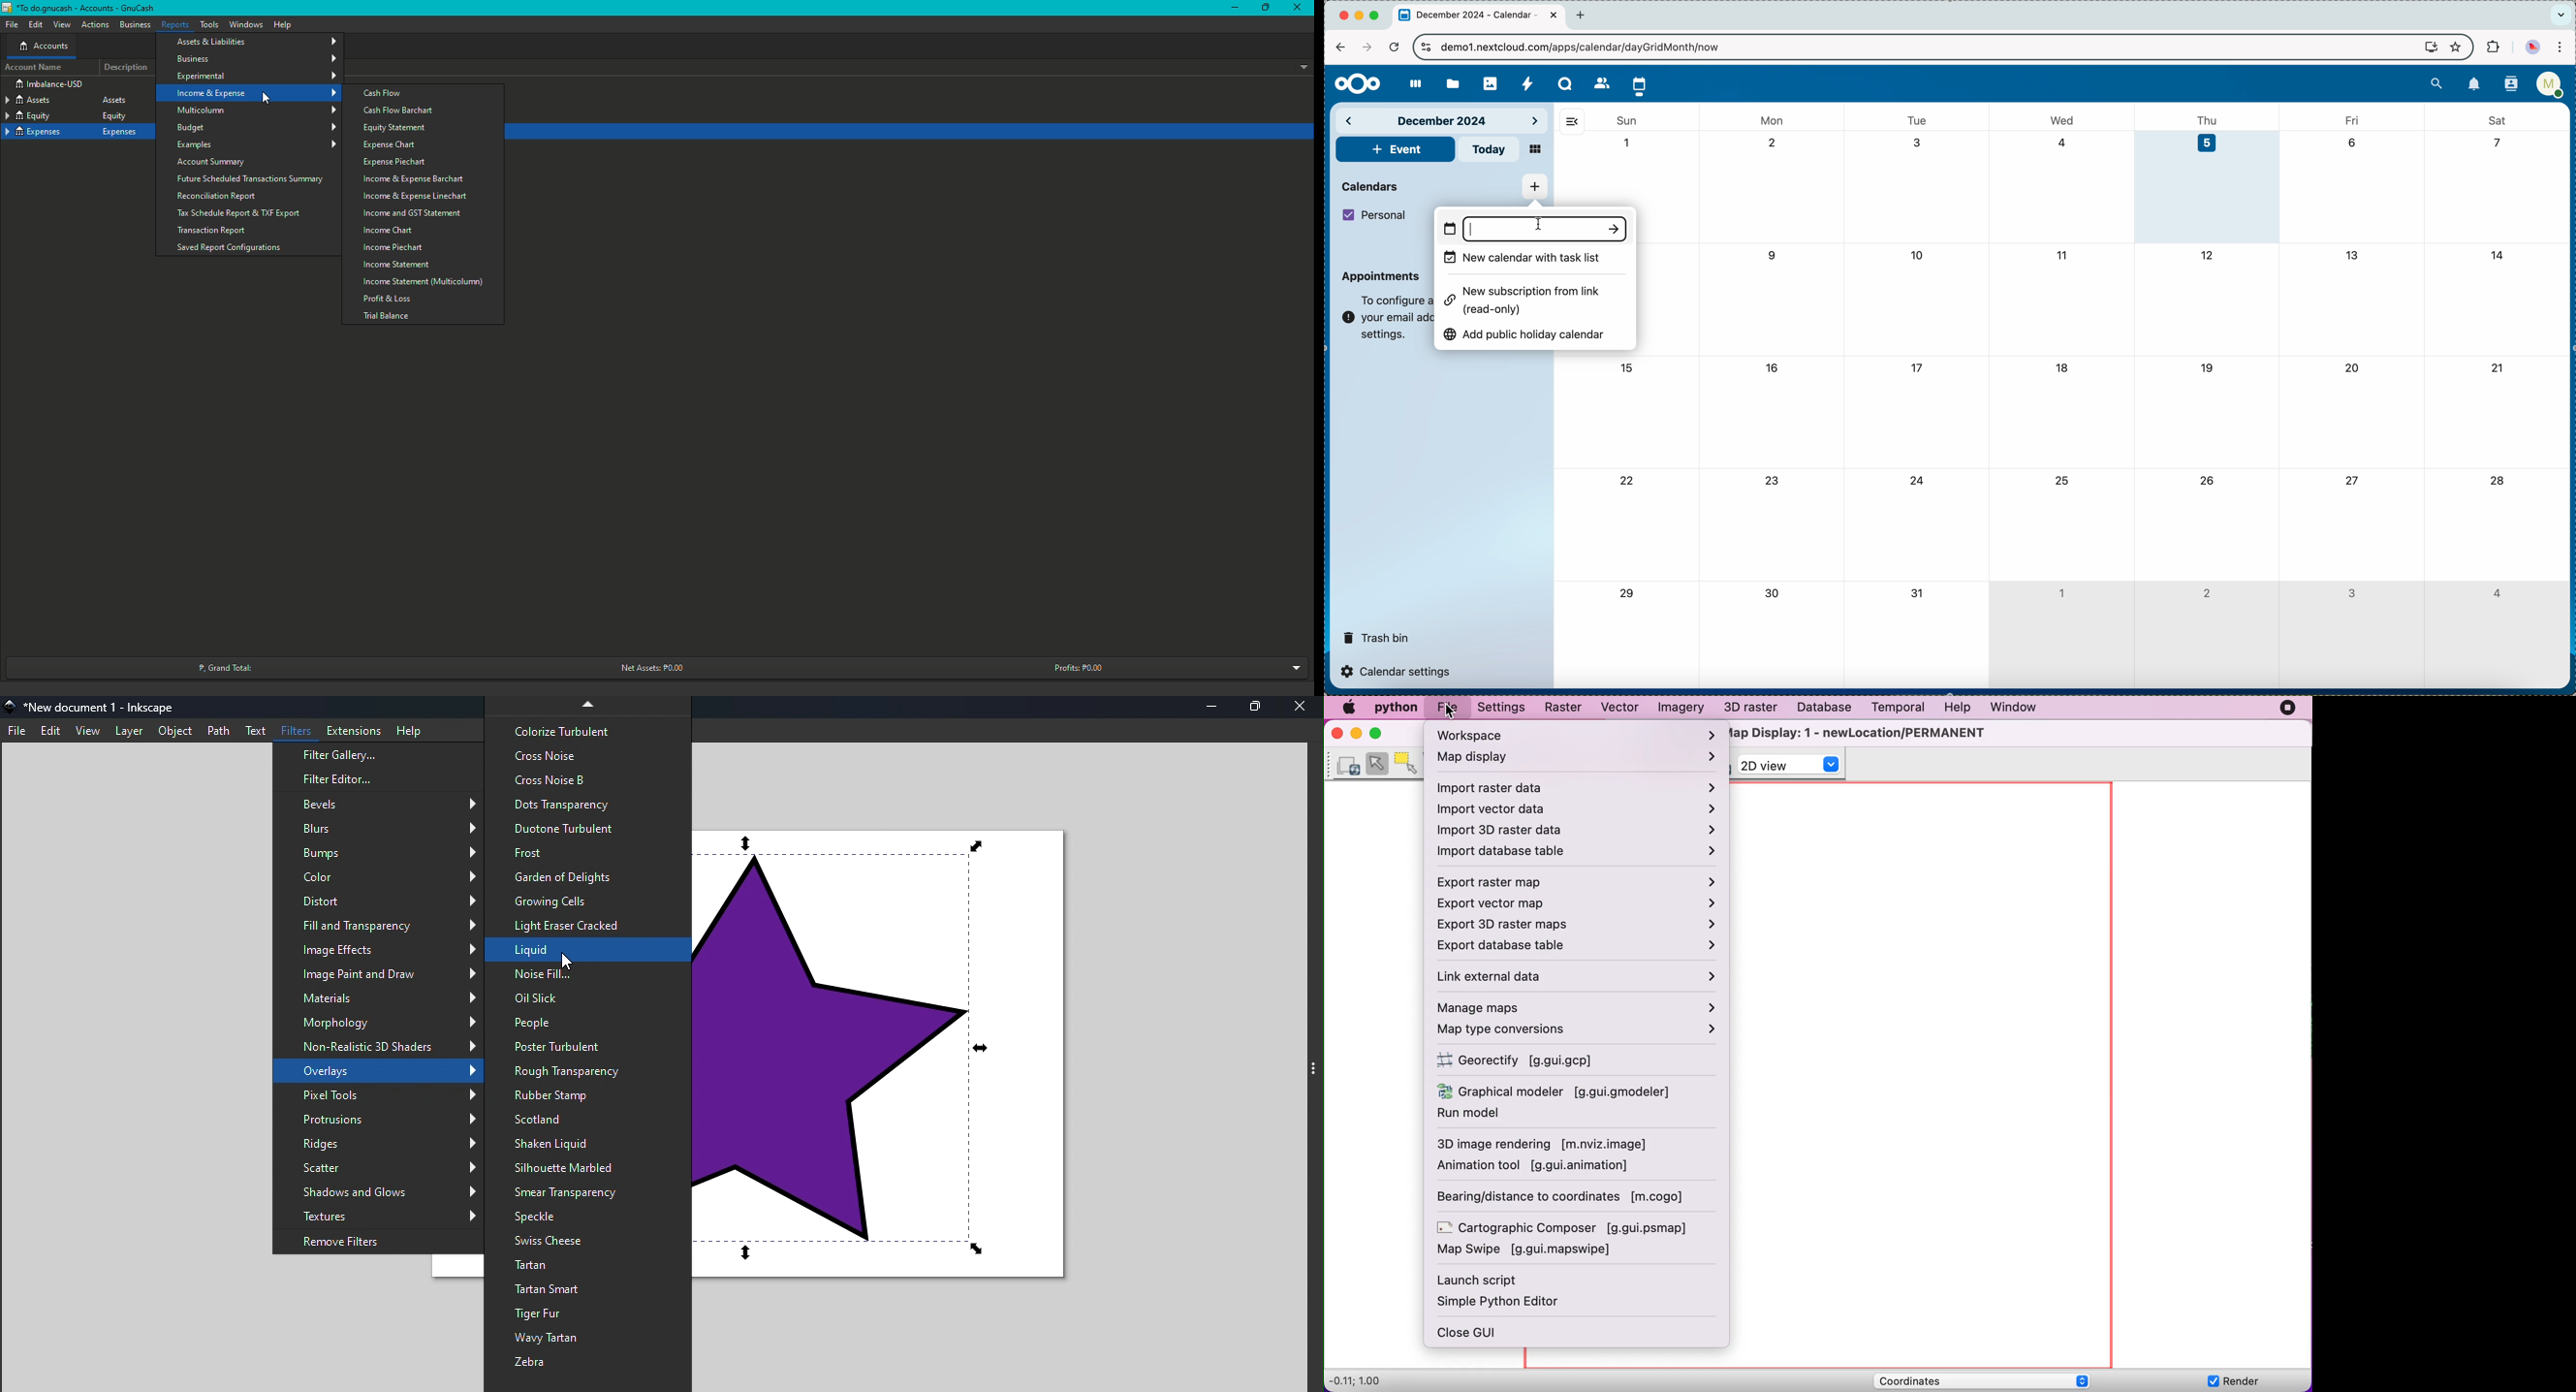  What do you see at coordinates (2498, 120) in the screenshot?
I see `sat` at bounding box center [2498, 120].